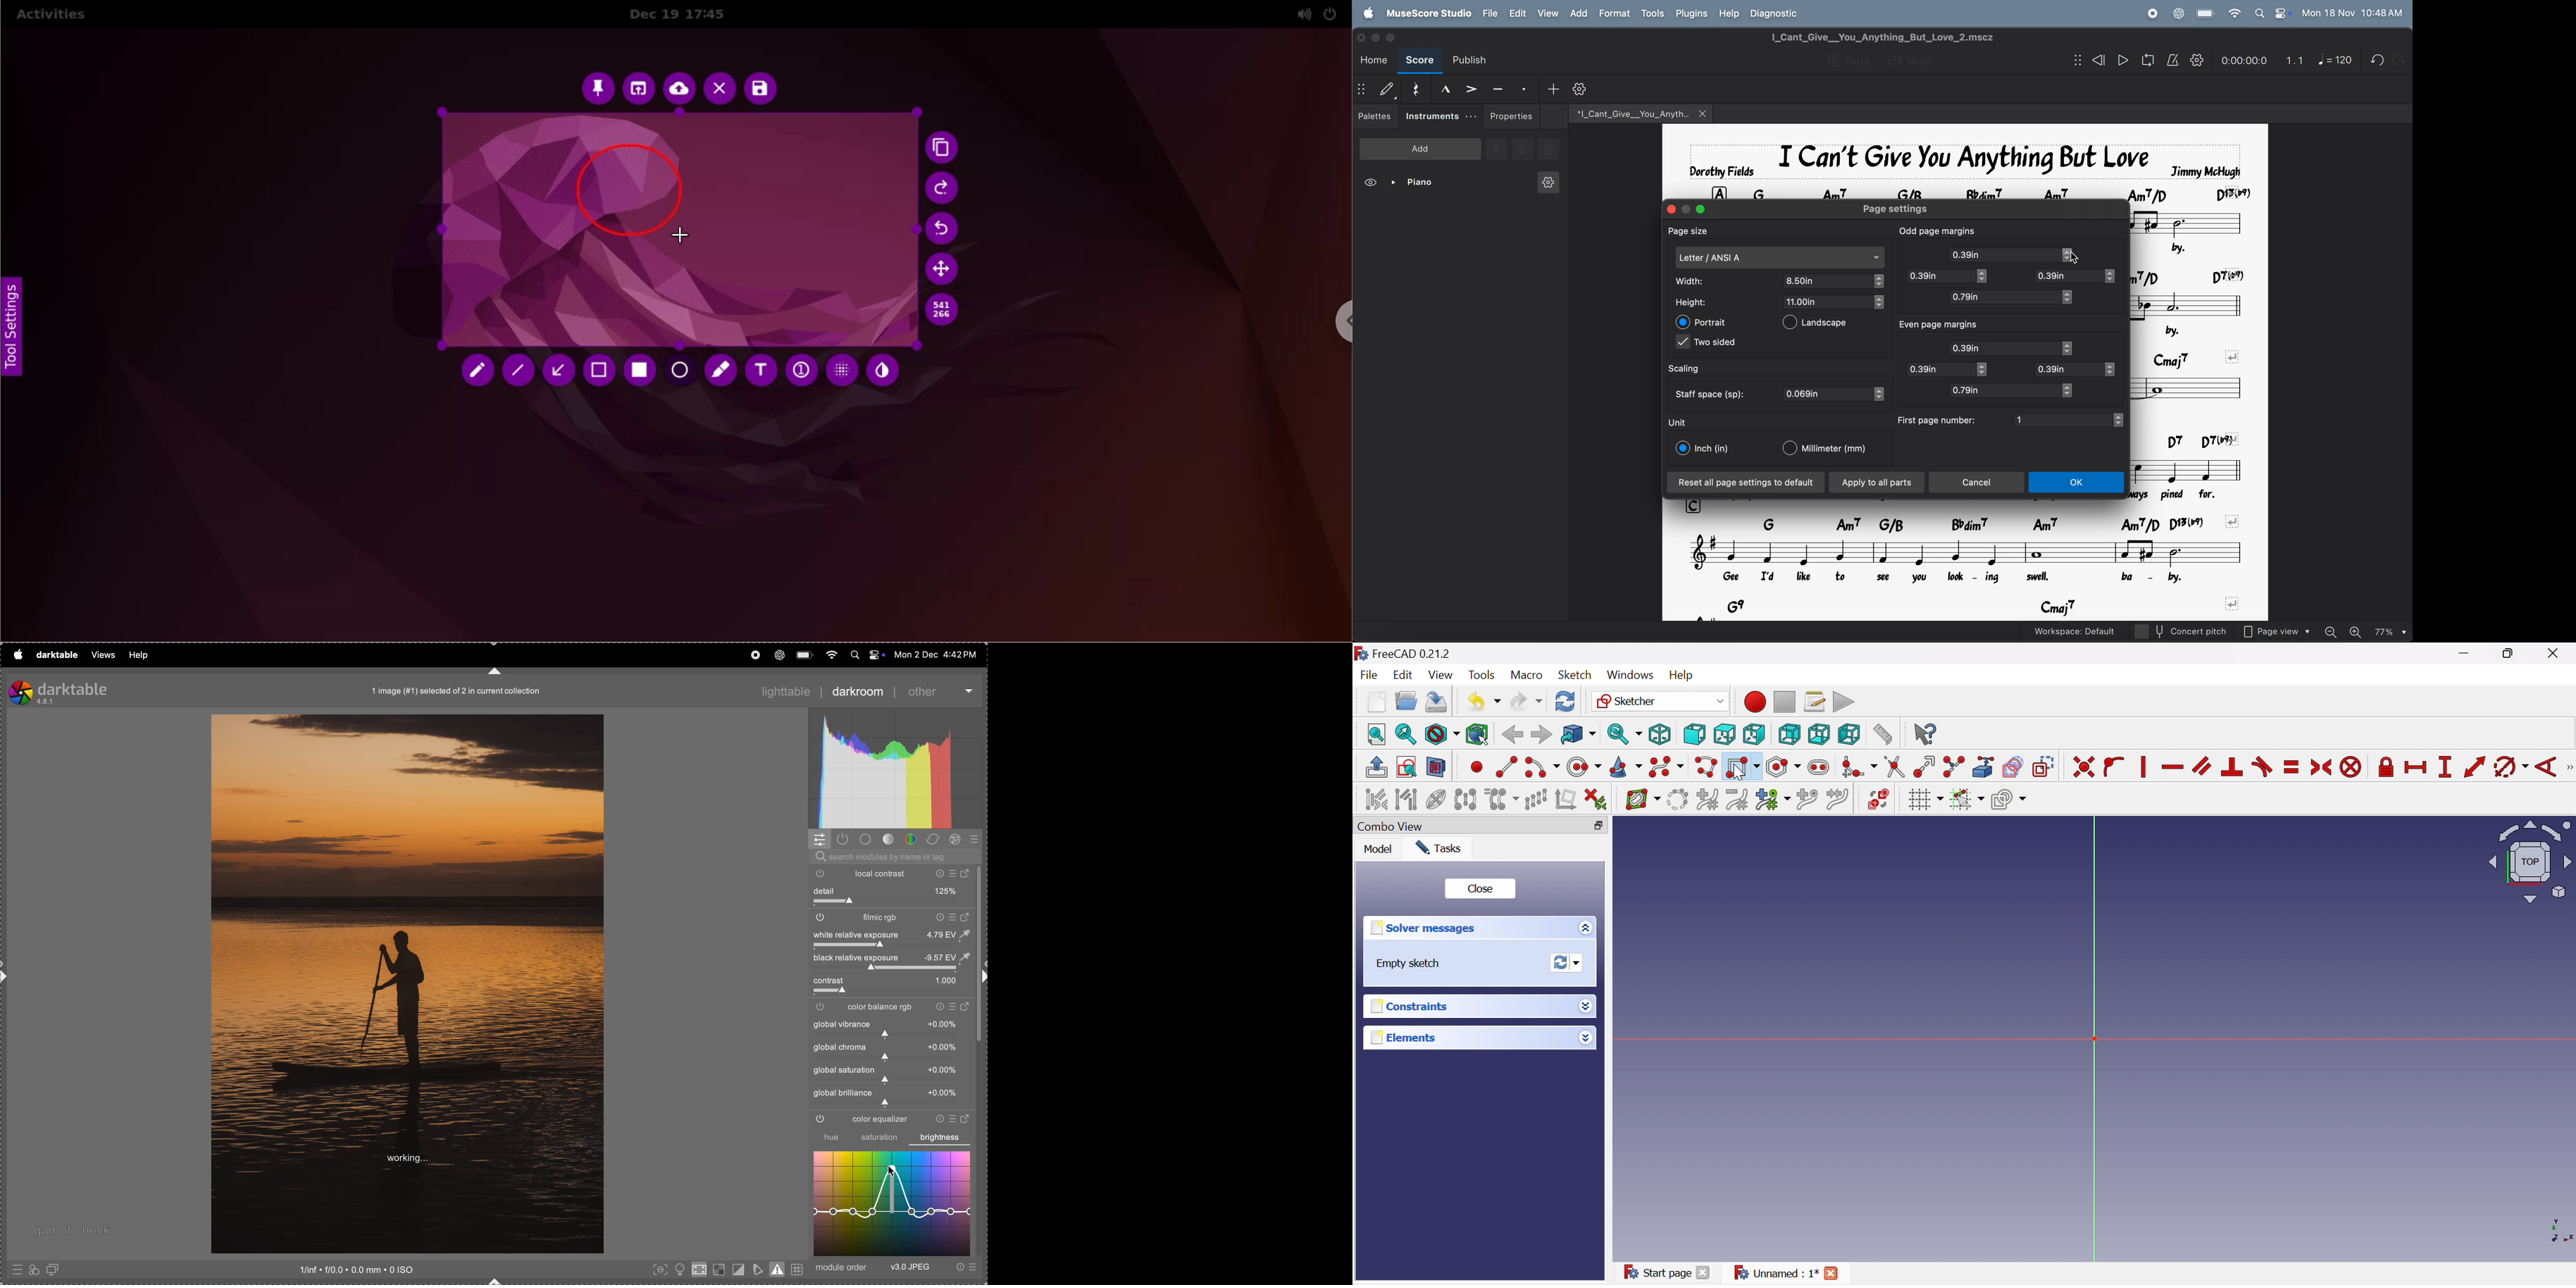 This screenshot has height=1288, width=2576. What do you see at coordinates (973, 840) in the screenshot?
I see `all modules` at bounding box center [973, 840].